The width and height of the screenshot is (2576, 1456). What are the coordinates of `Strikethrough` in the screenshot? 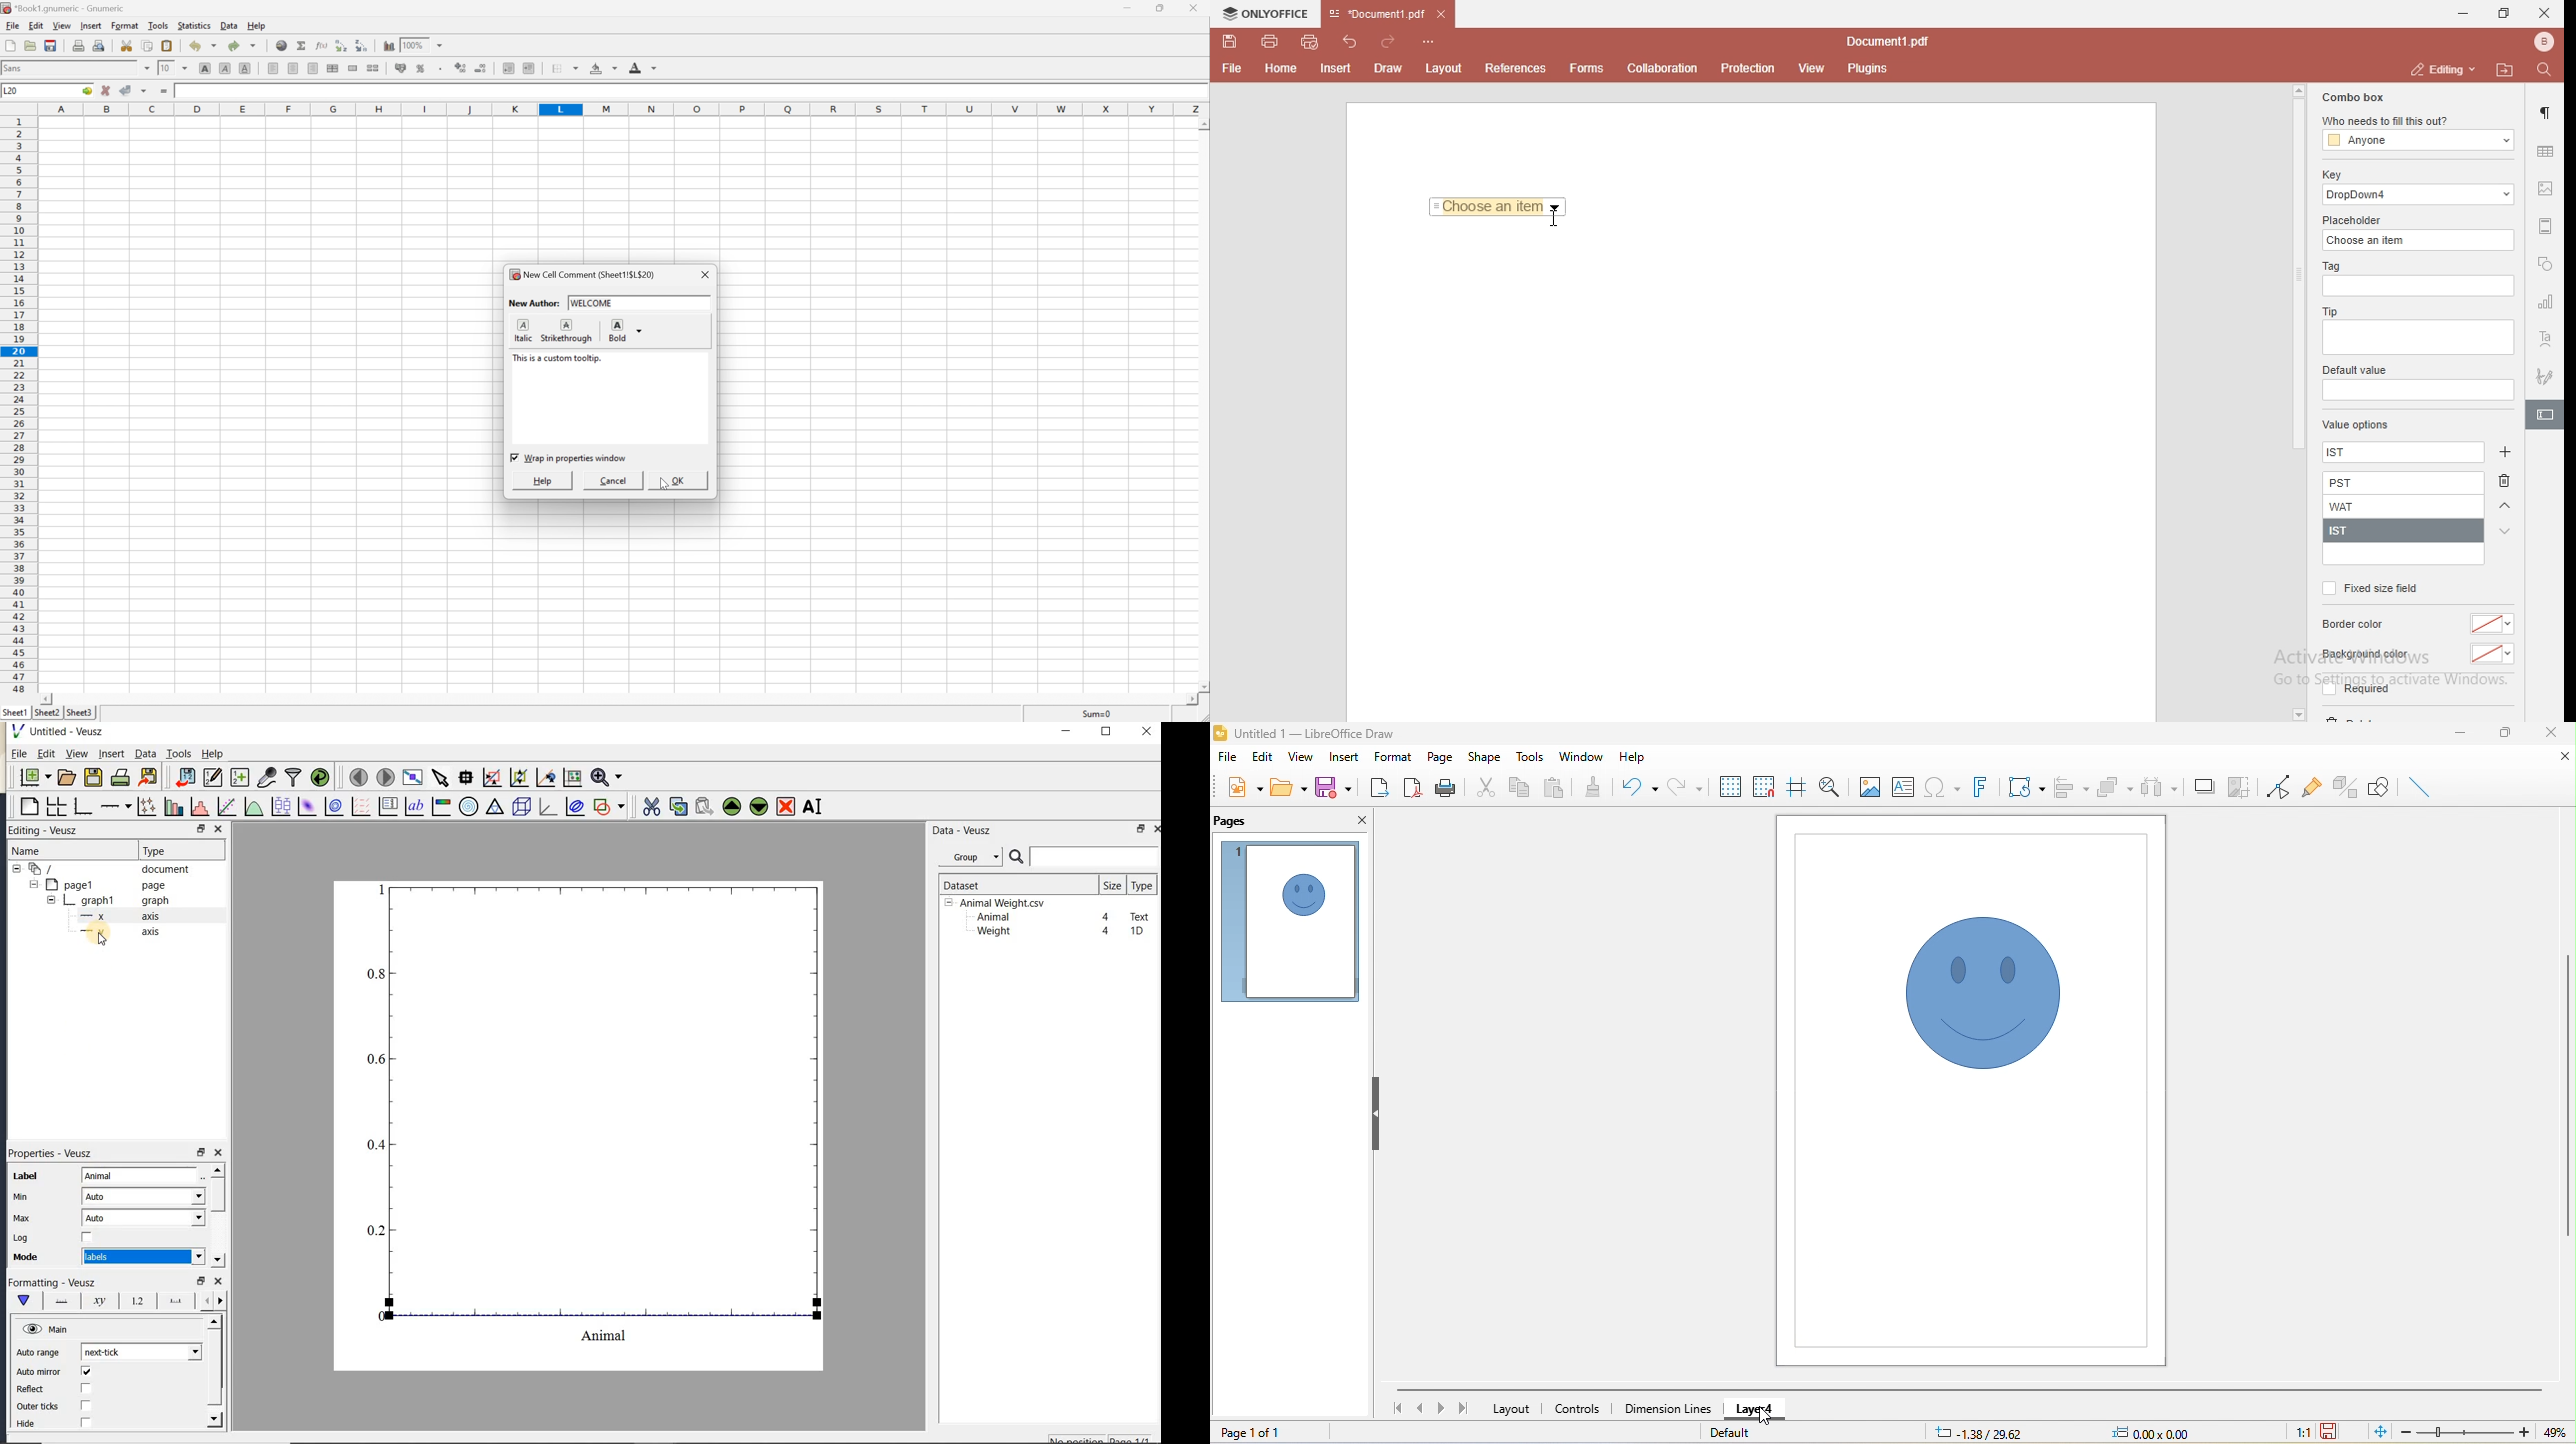 It's located at (567, 330).